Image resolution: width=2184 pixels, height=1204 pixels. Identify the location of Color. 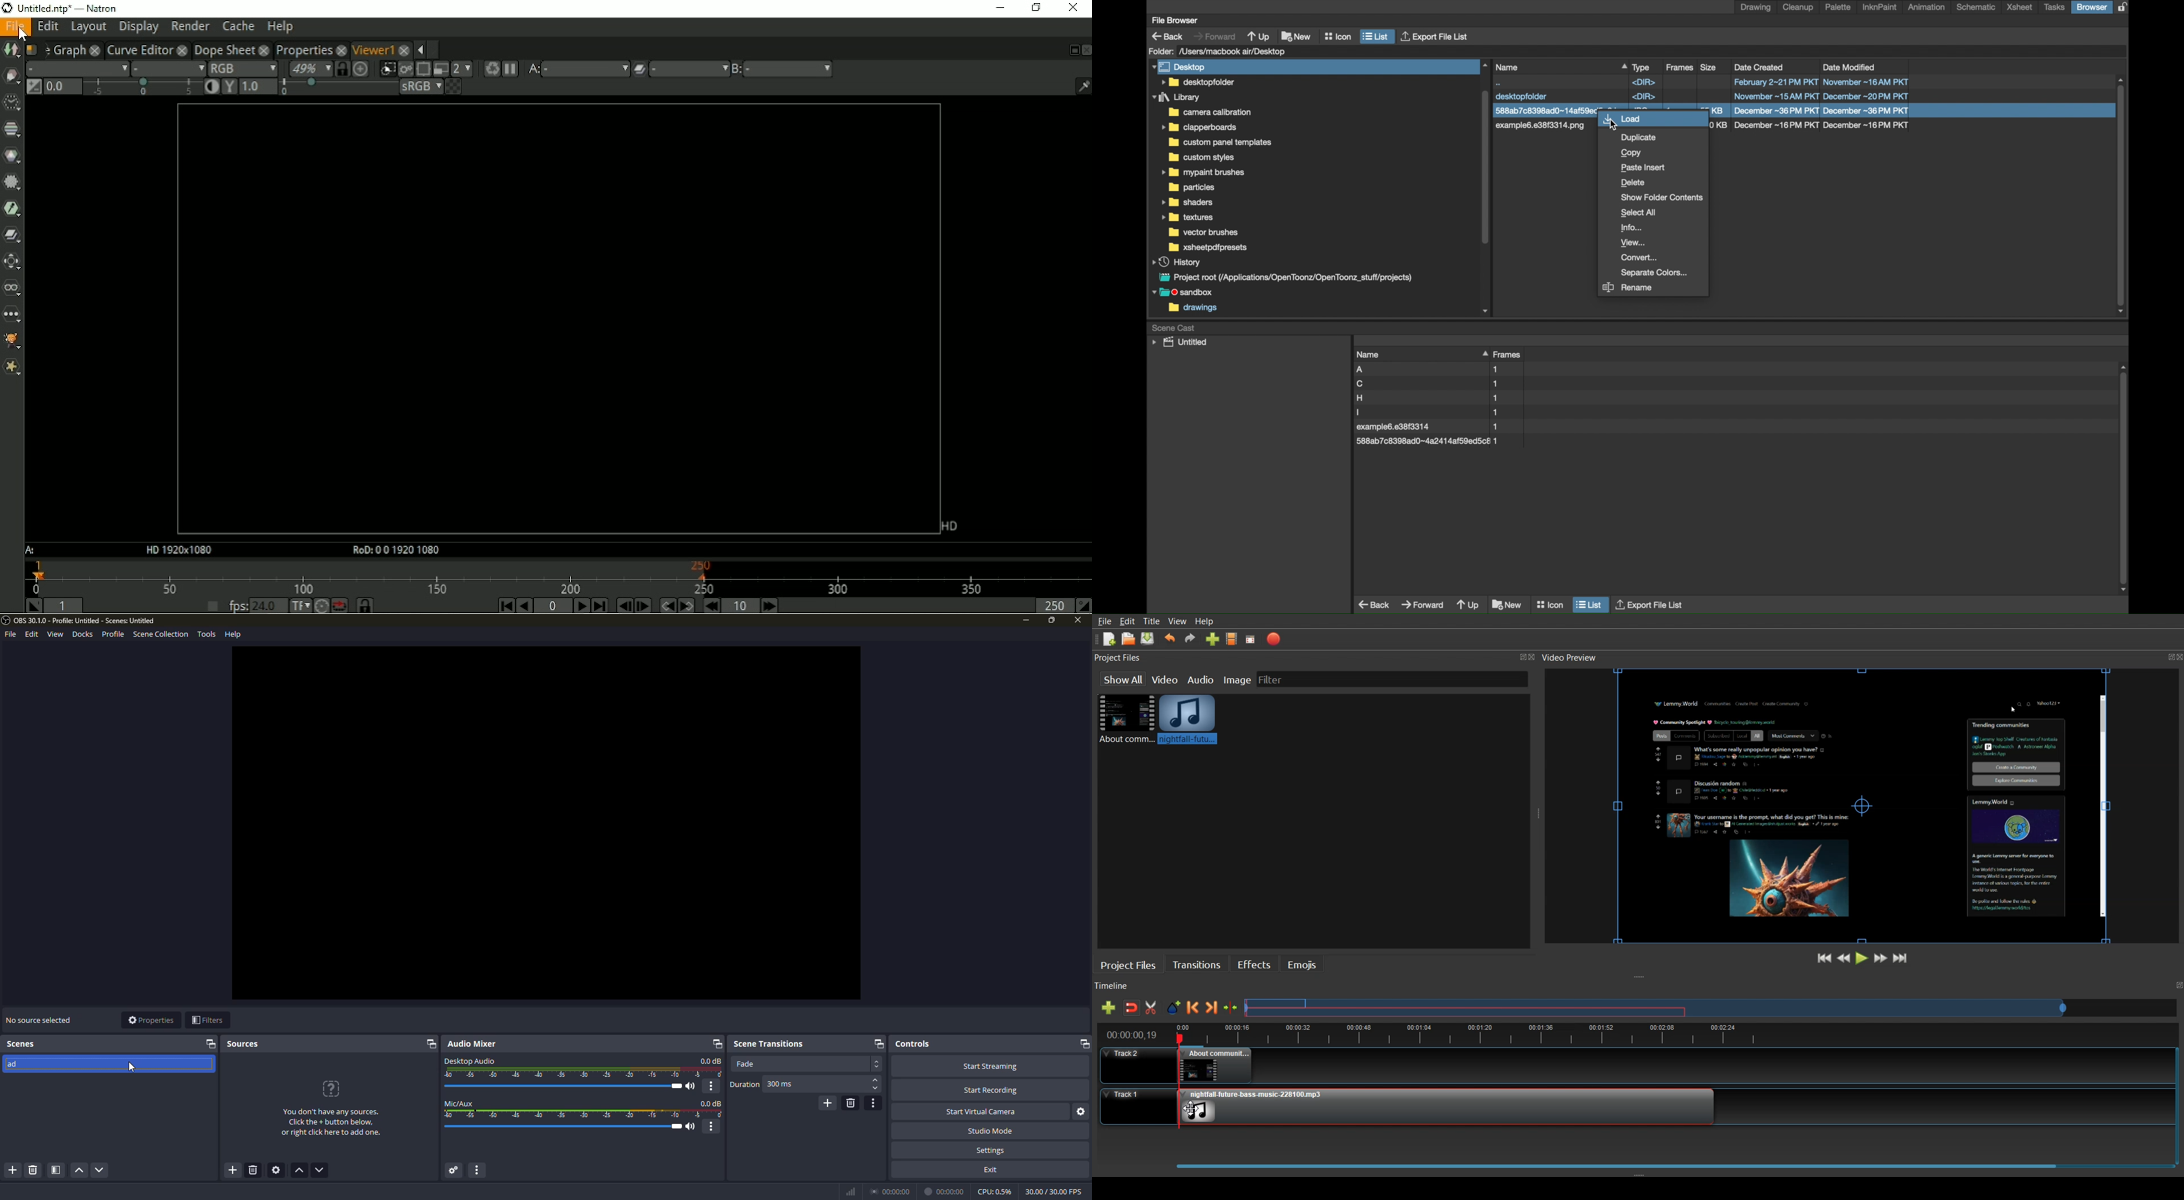
(12, 155).